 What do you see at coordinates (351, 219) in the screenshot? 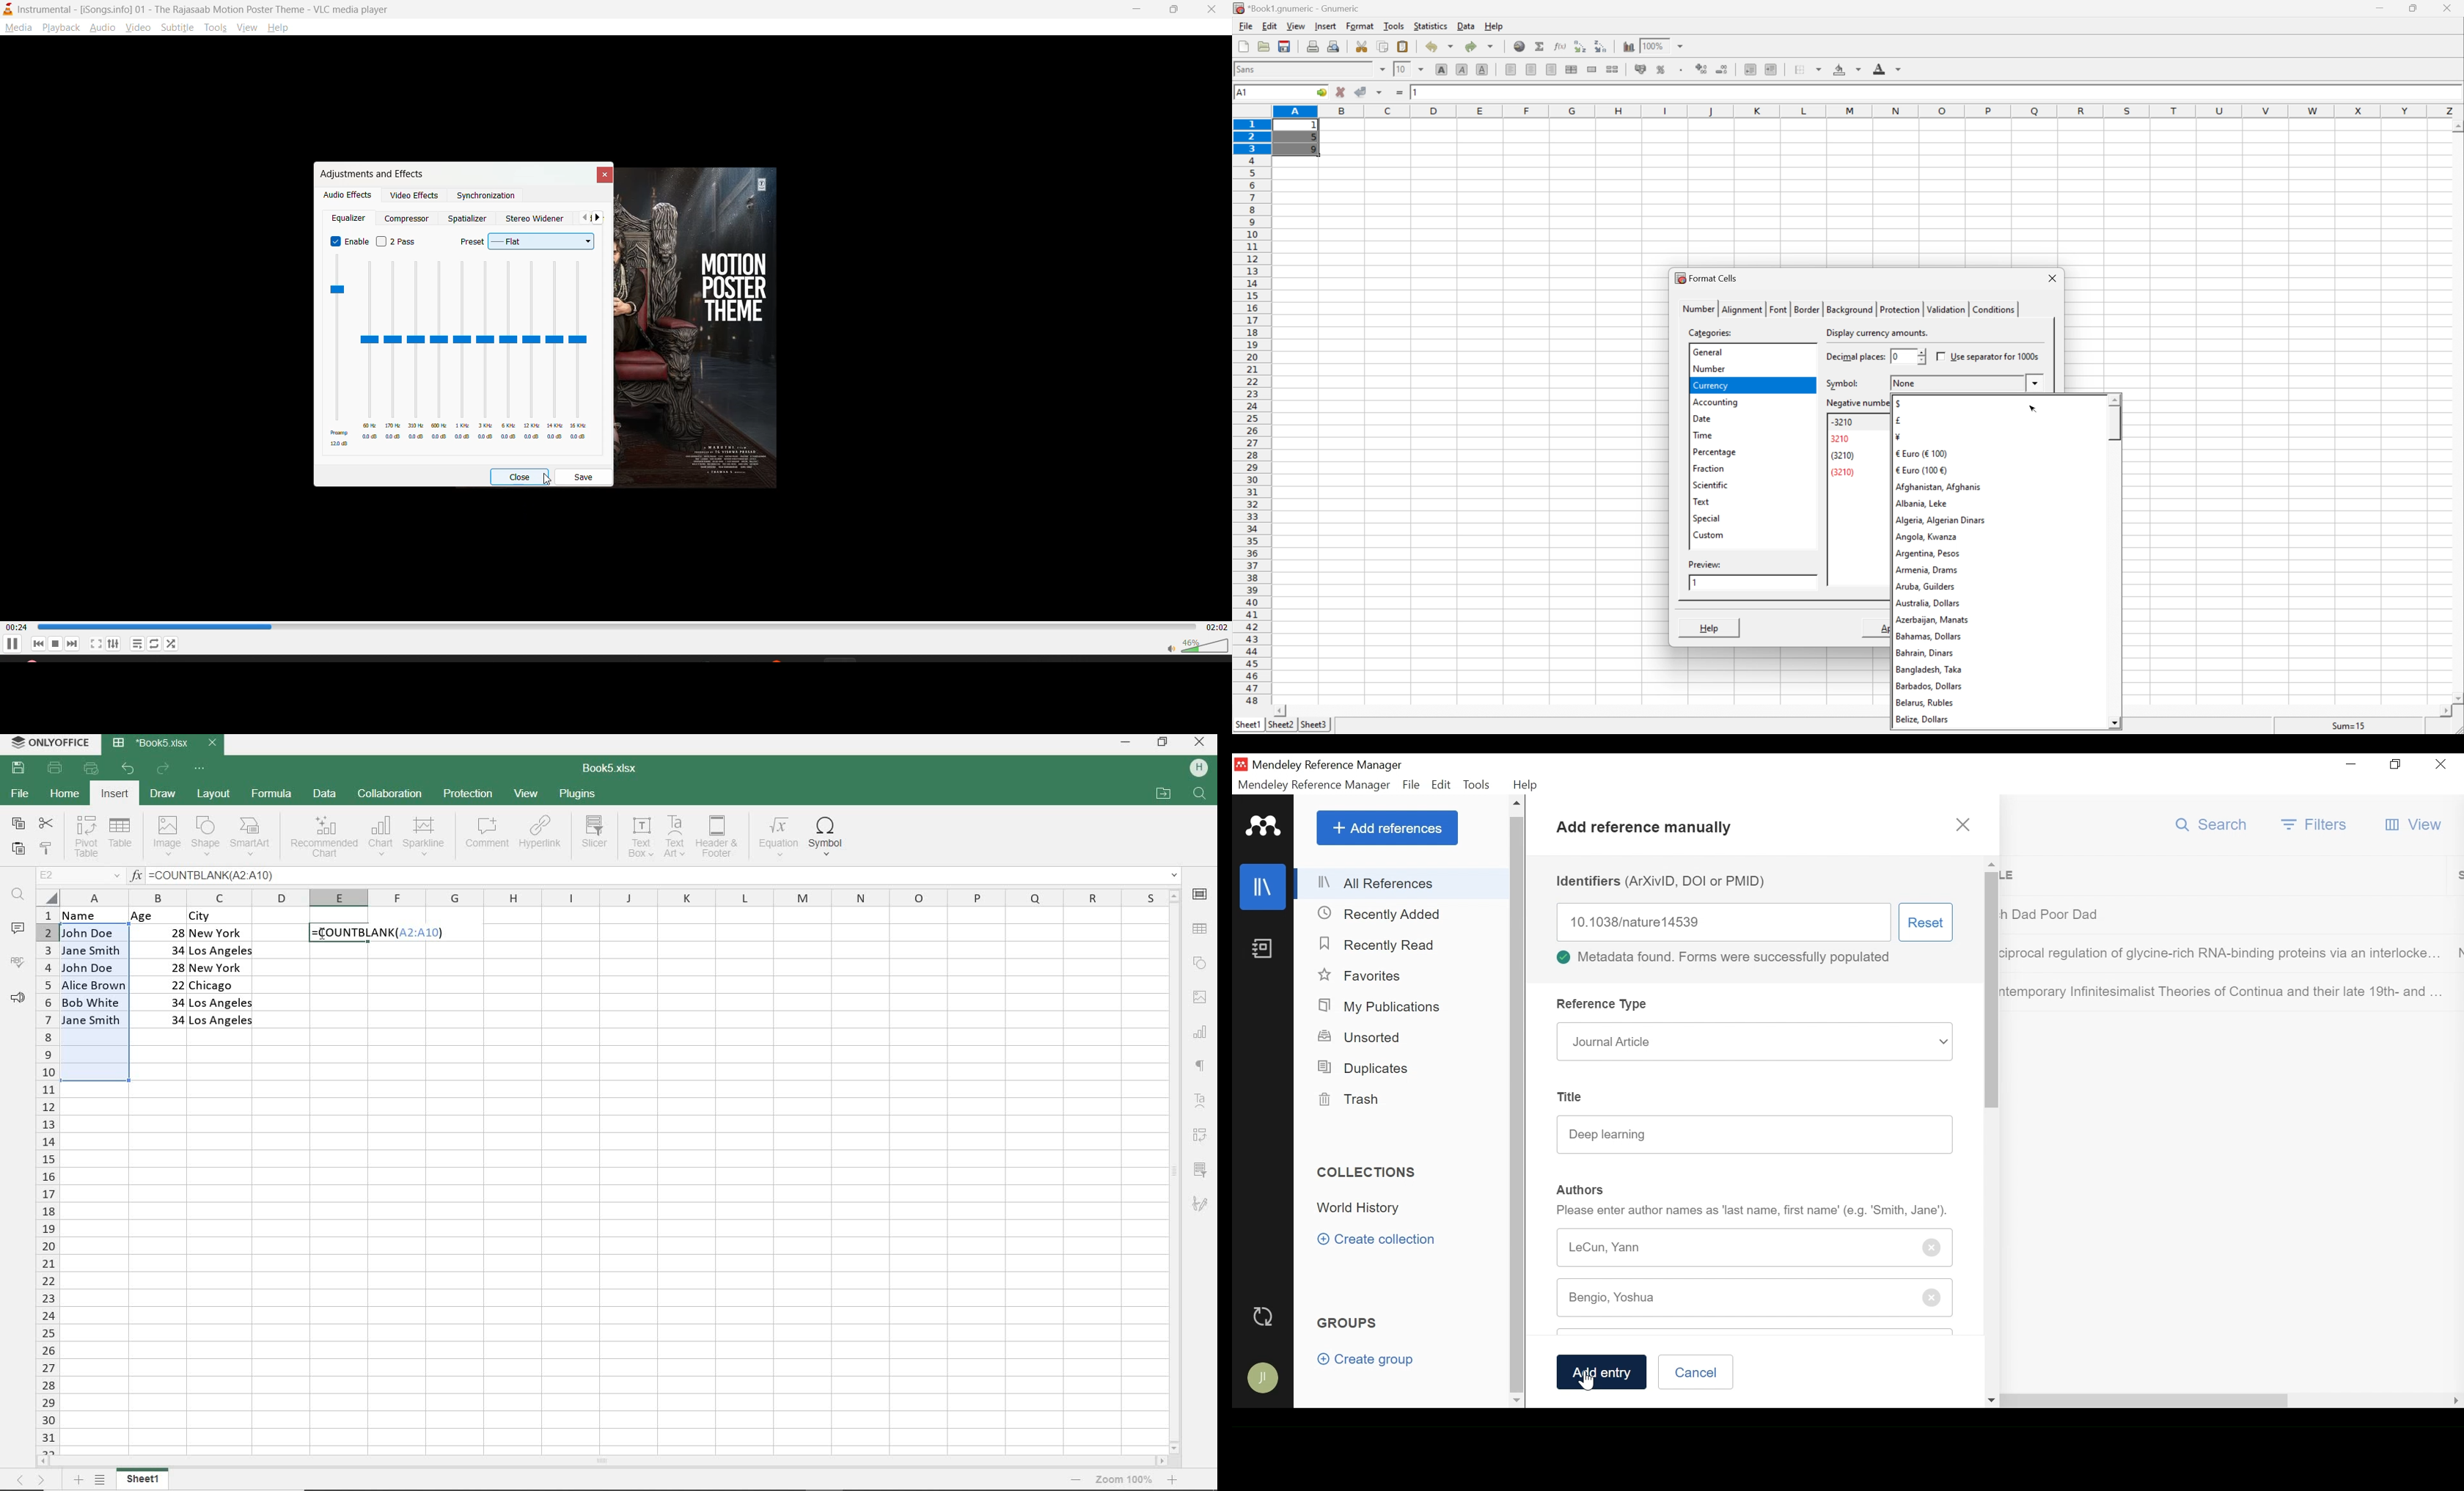
I see `equalizer` at bounding box center [351, 219].